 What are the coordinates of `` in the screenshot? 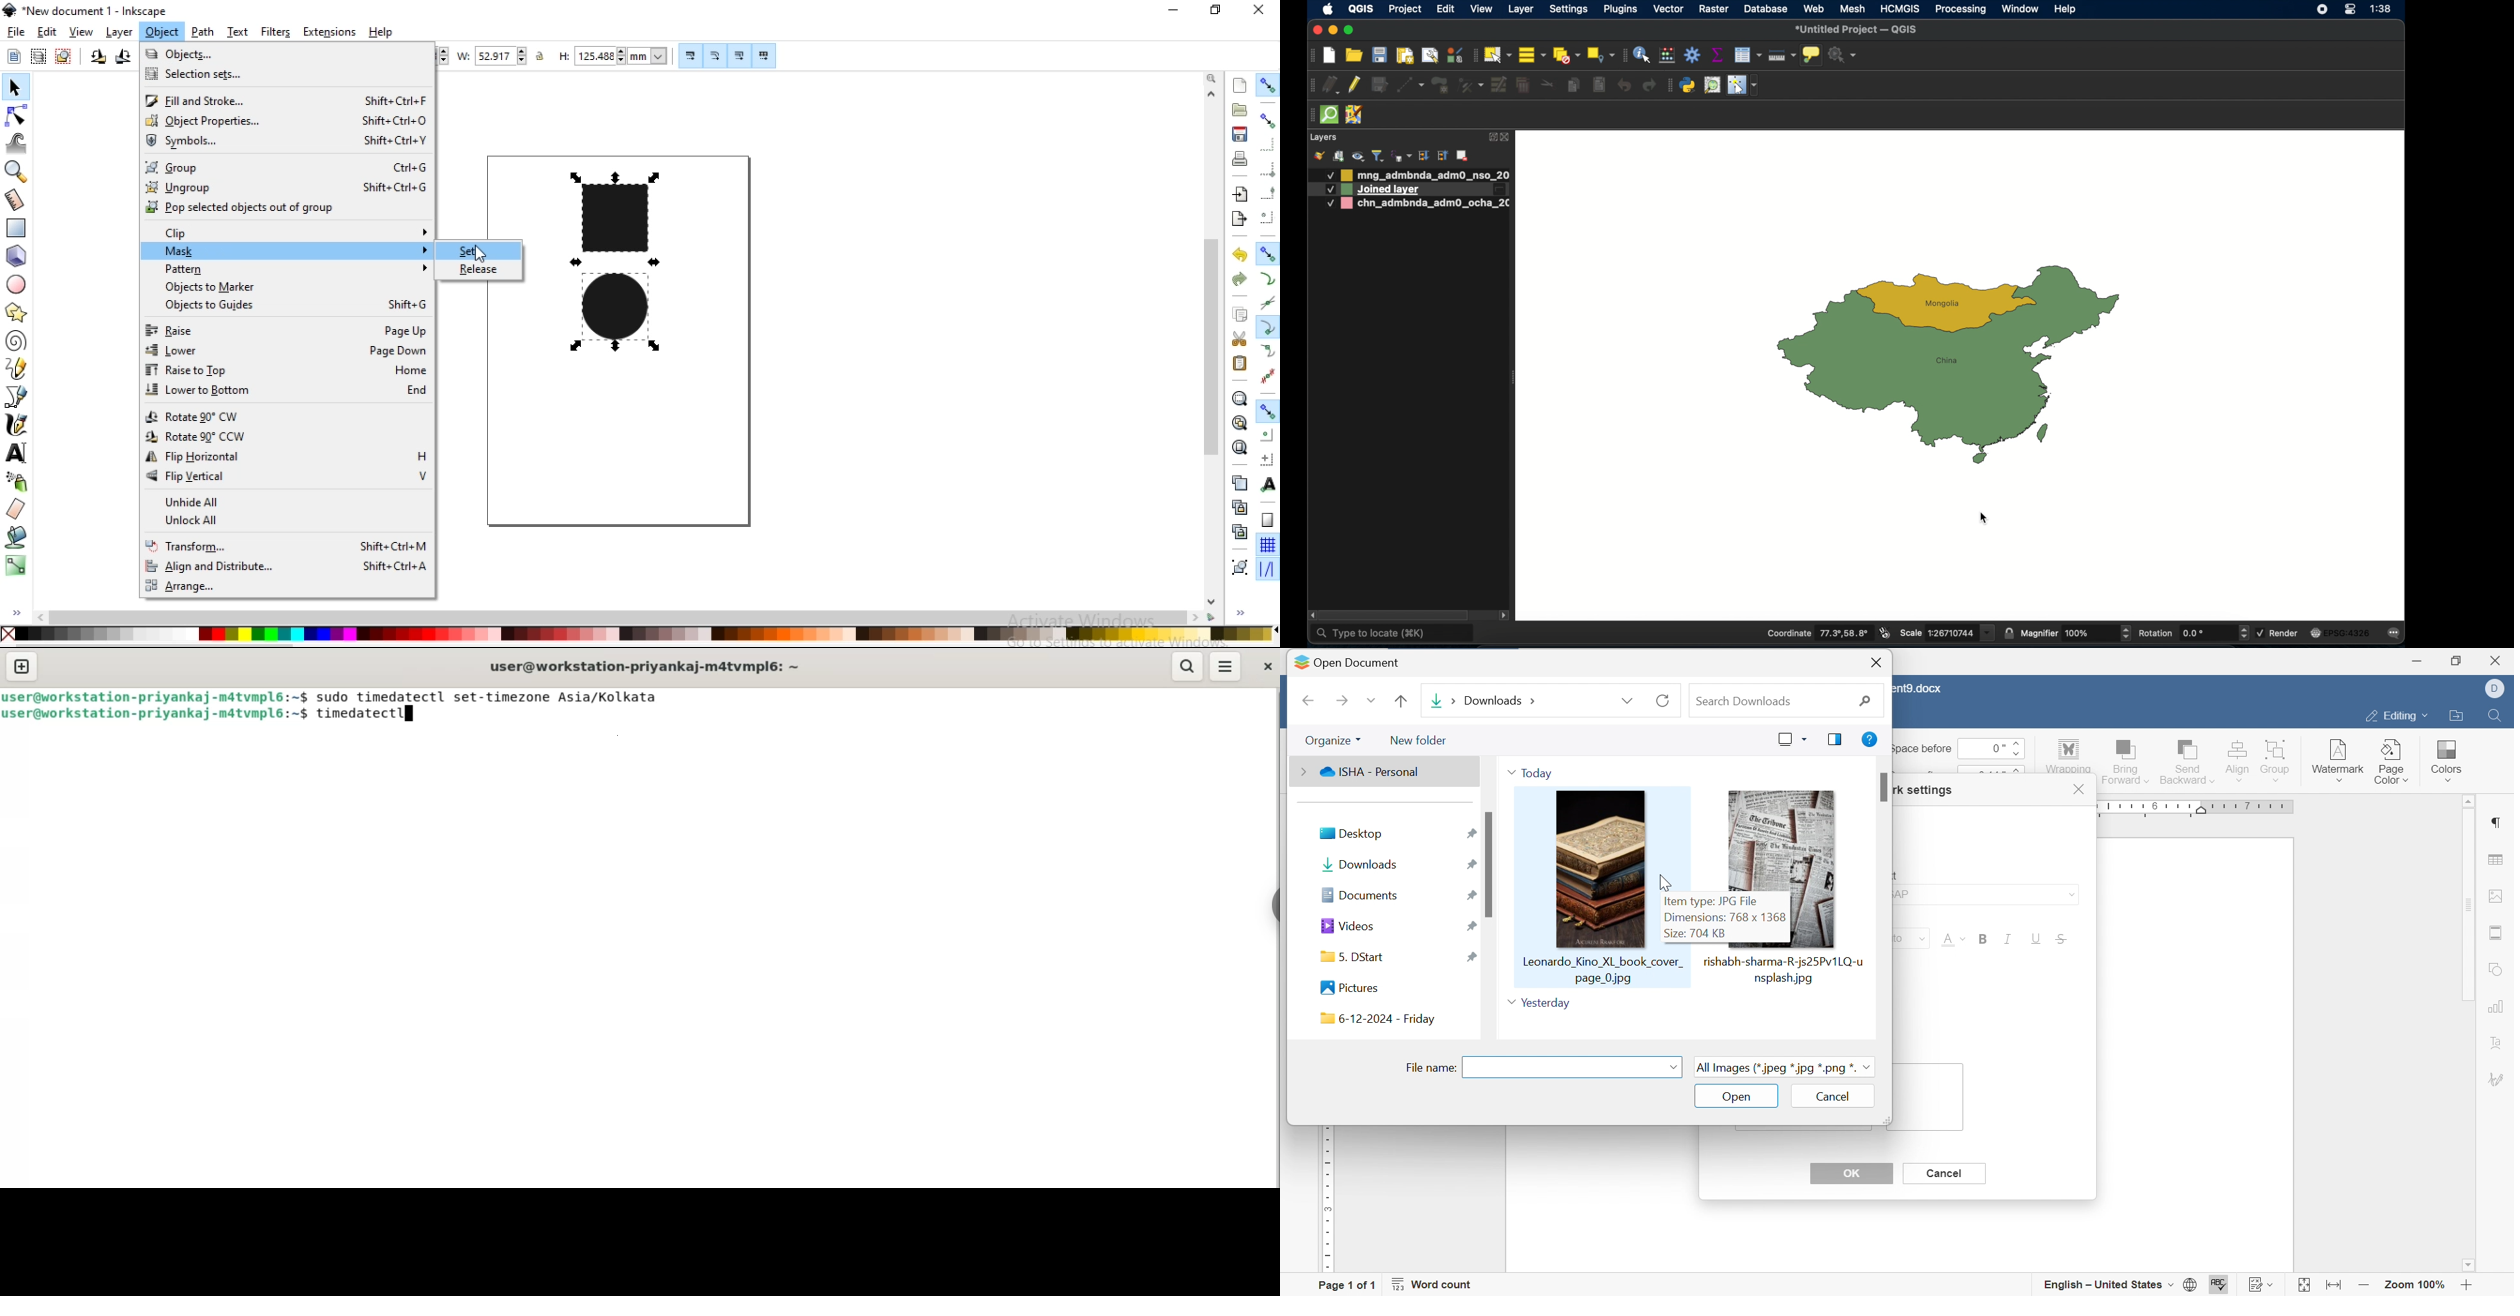 It's located at (1329, 190).